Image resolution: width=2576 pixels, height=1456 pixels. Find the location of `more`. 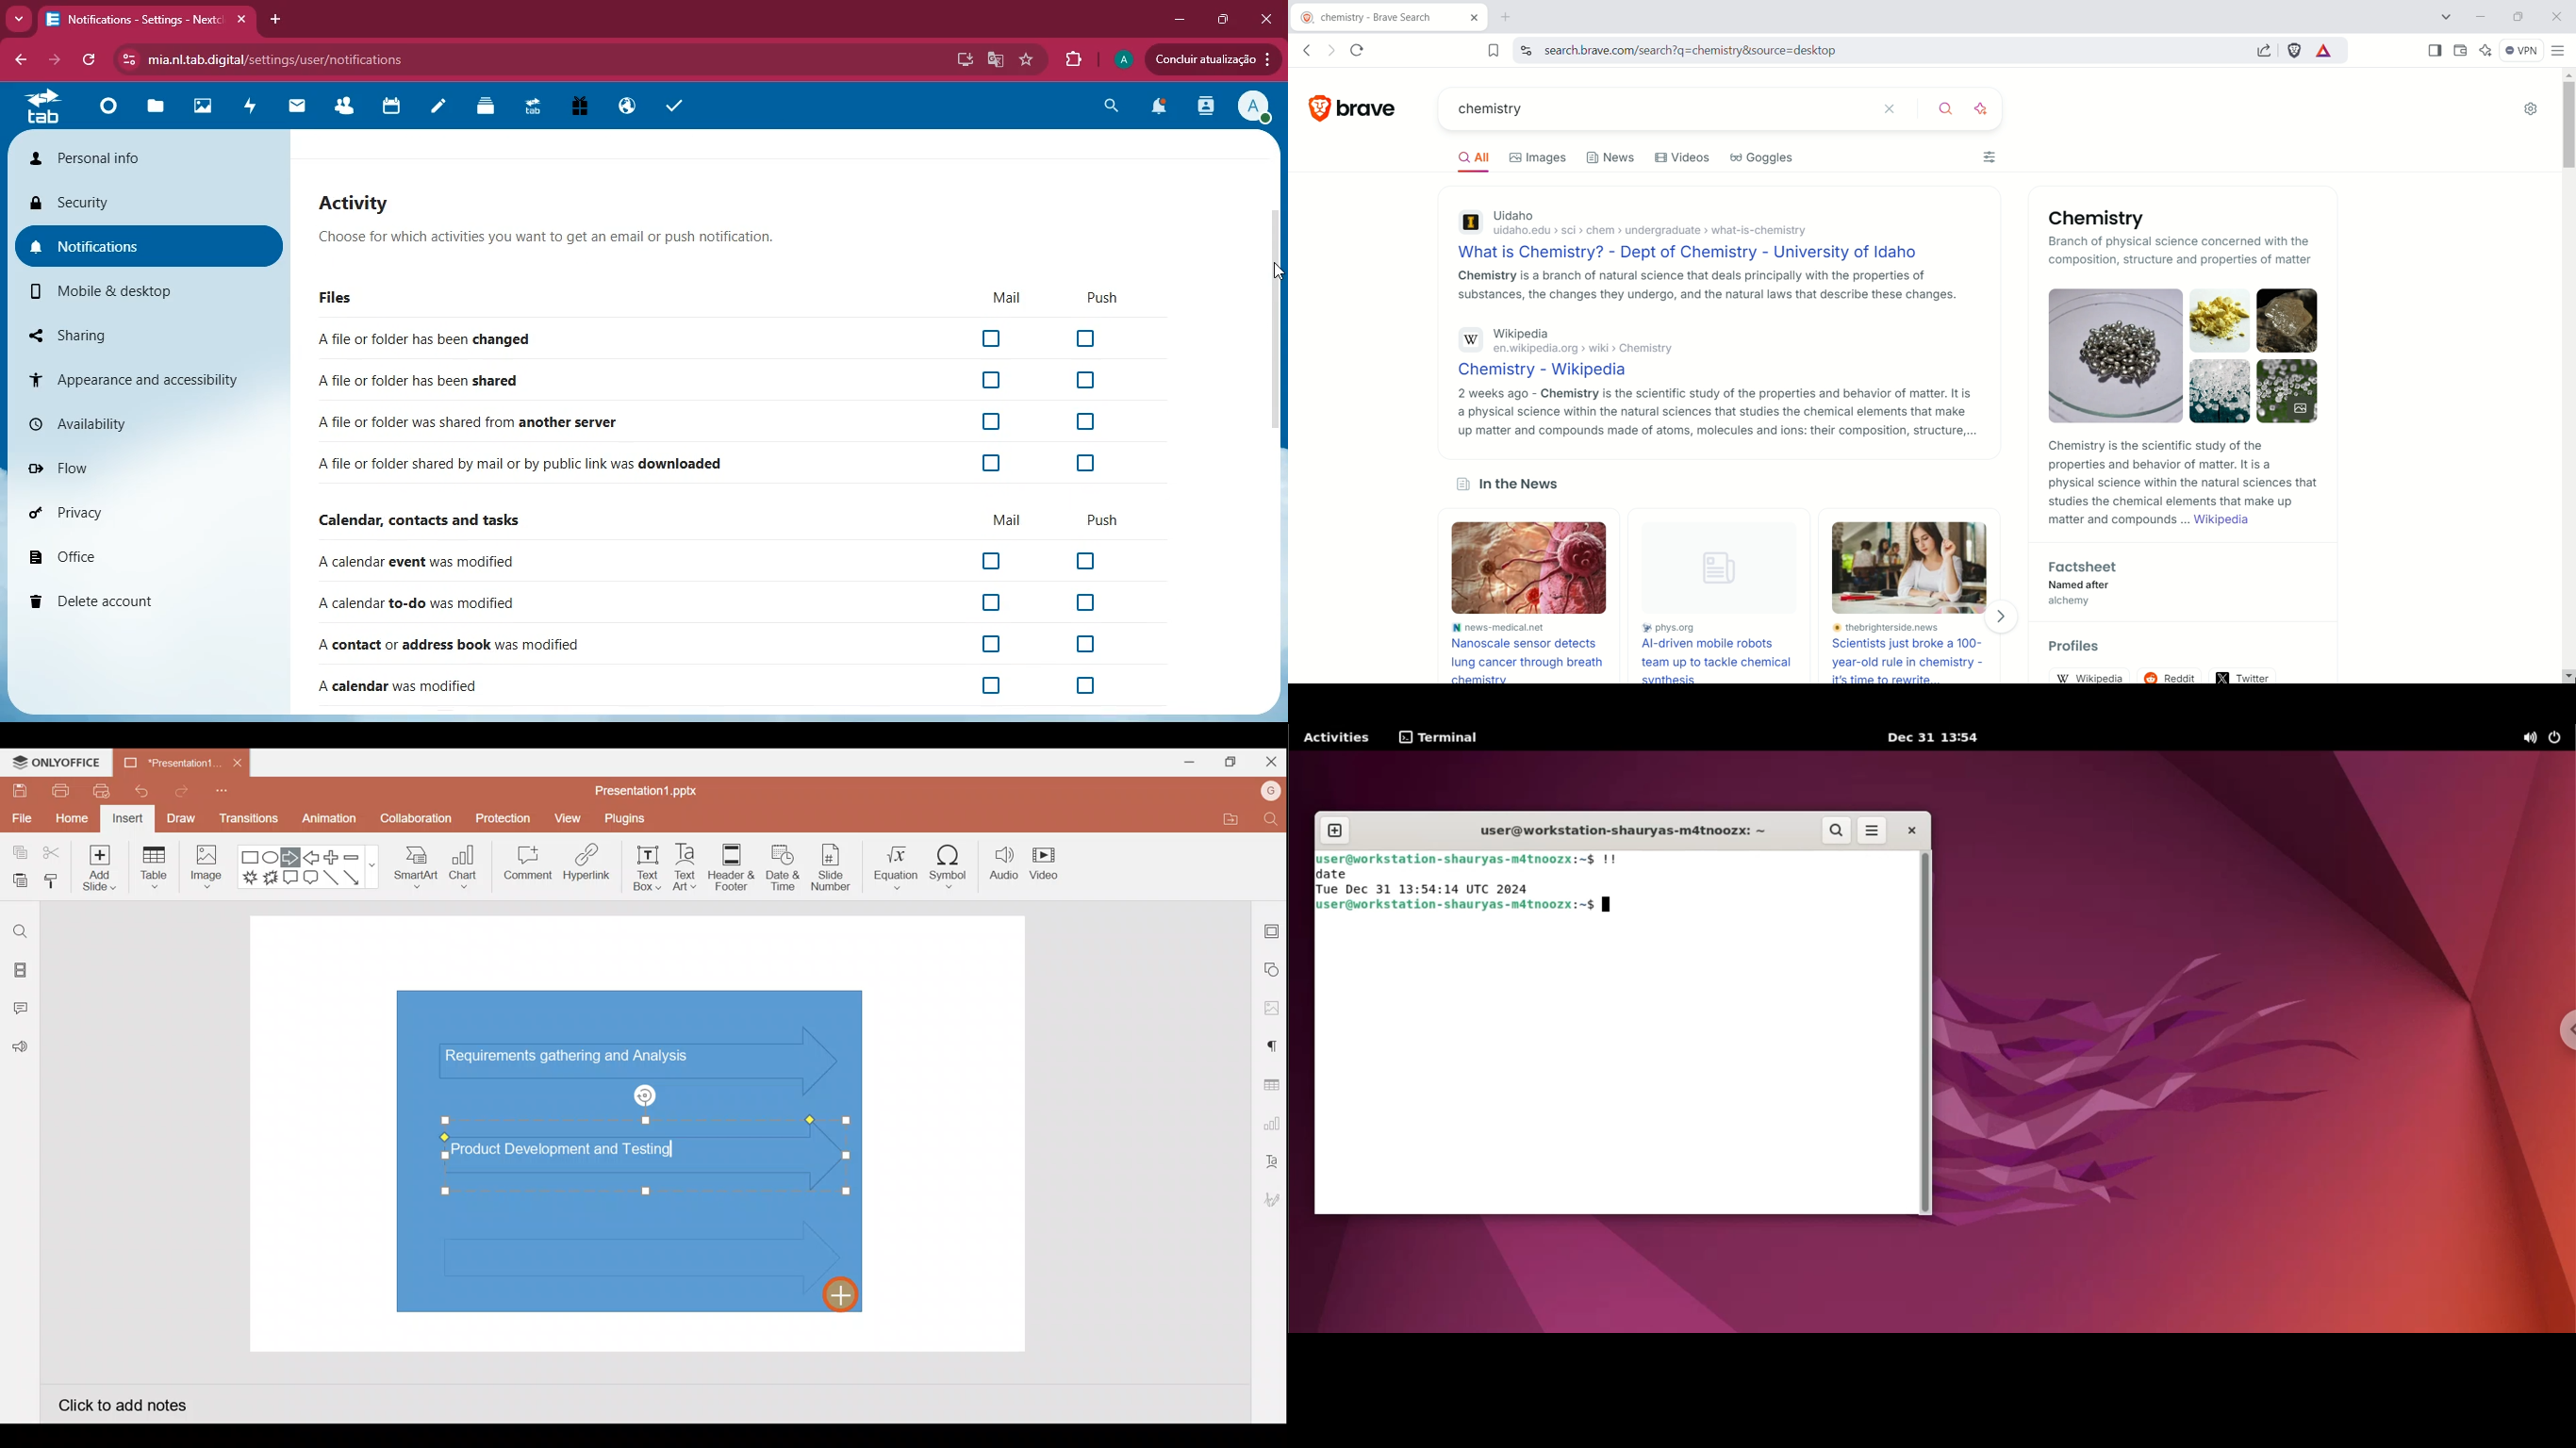

more is located at coordinates (17, 20).